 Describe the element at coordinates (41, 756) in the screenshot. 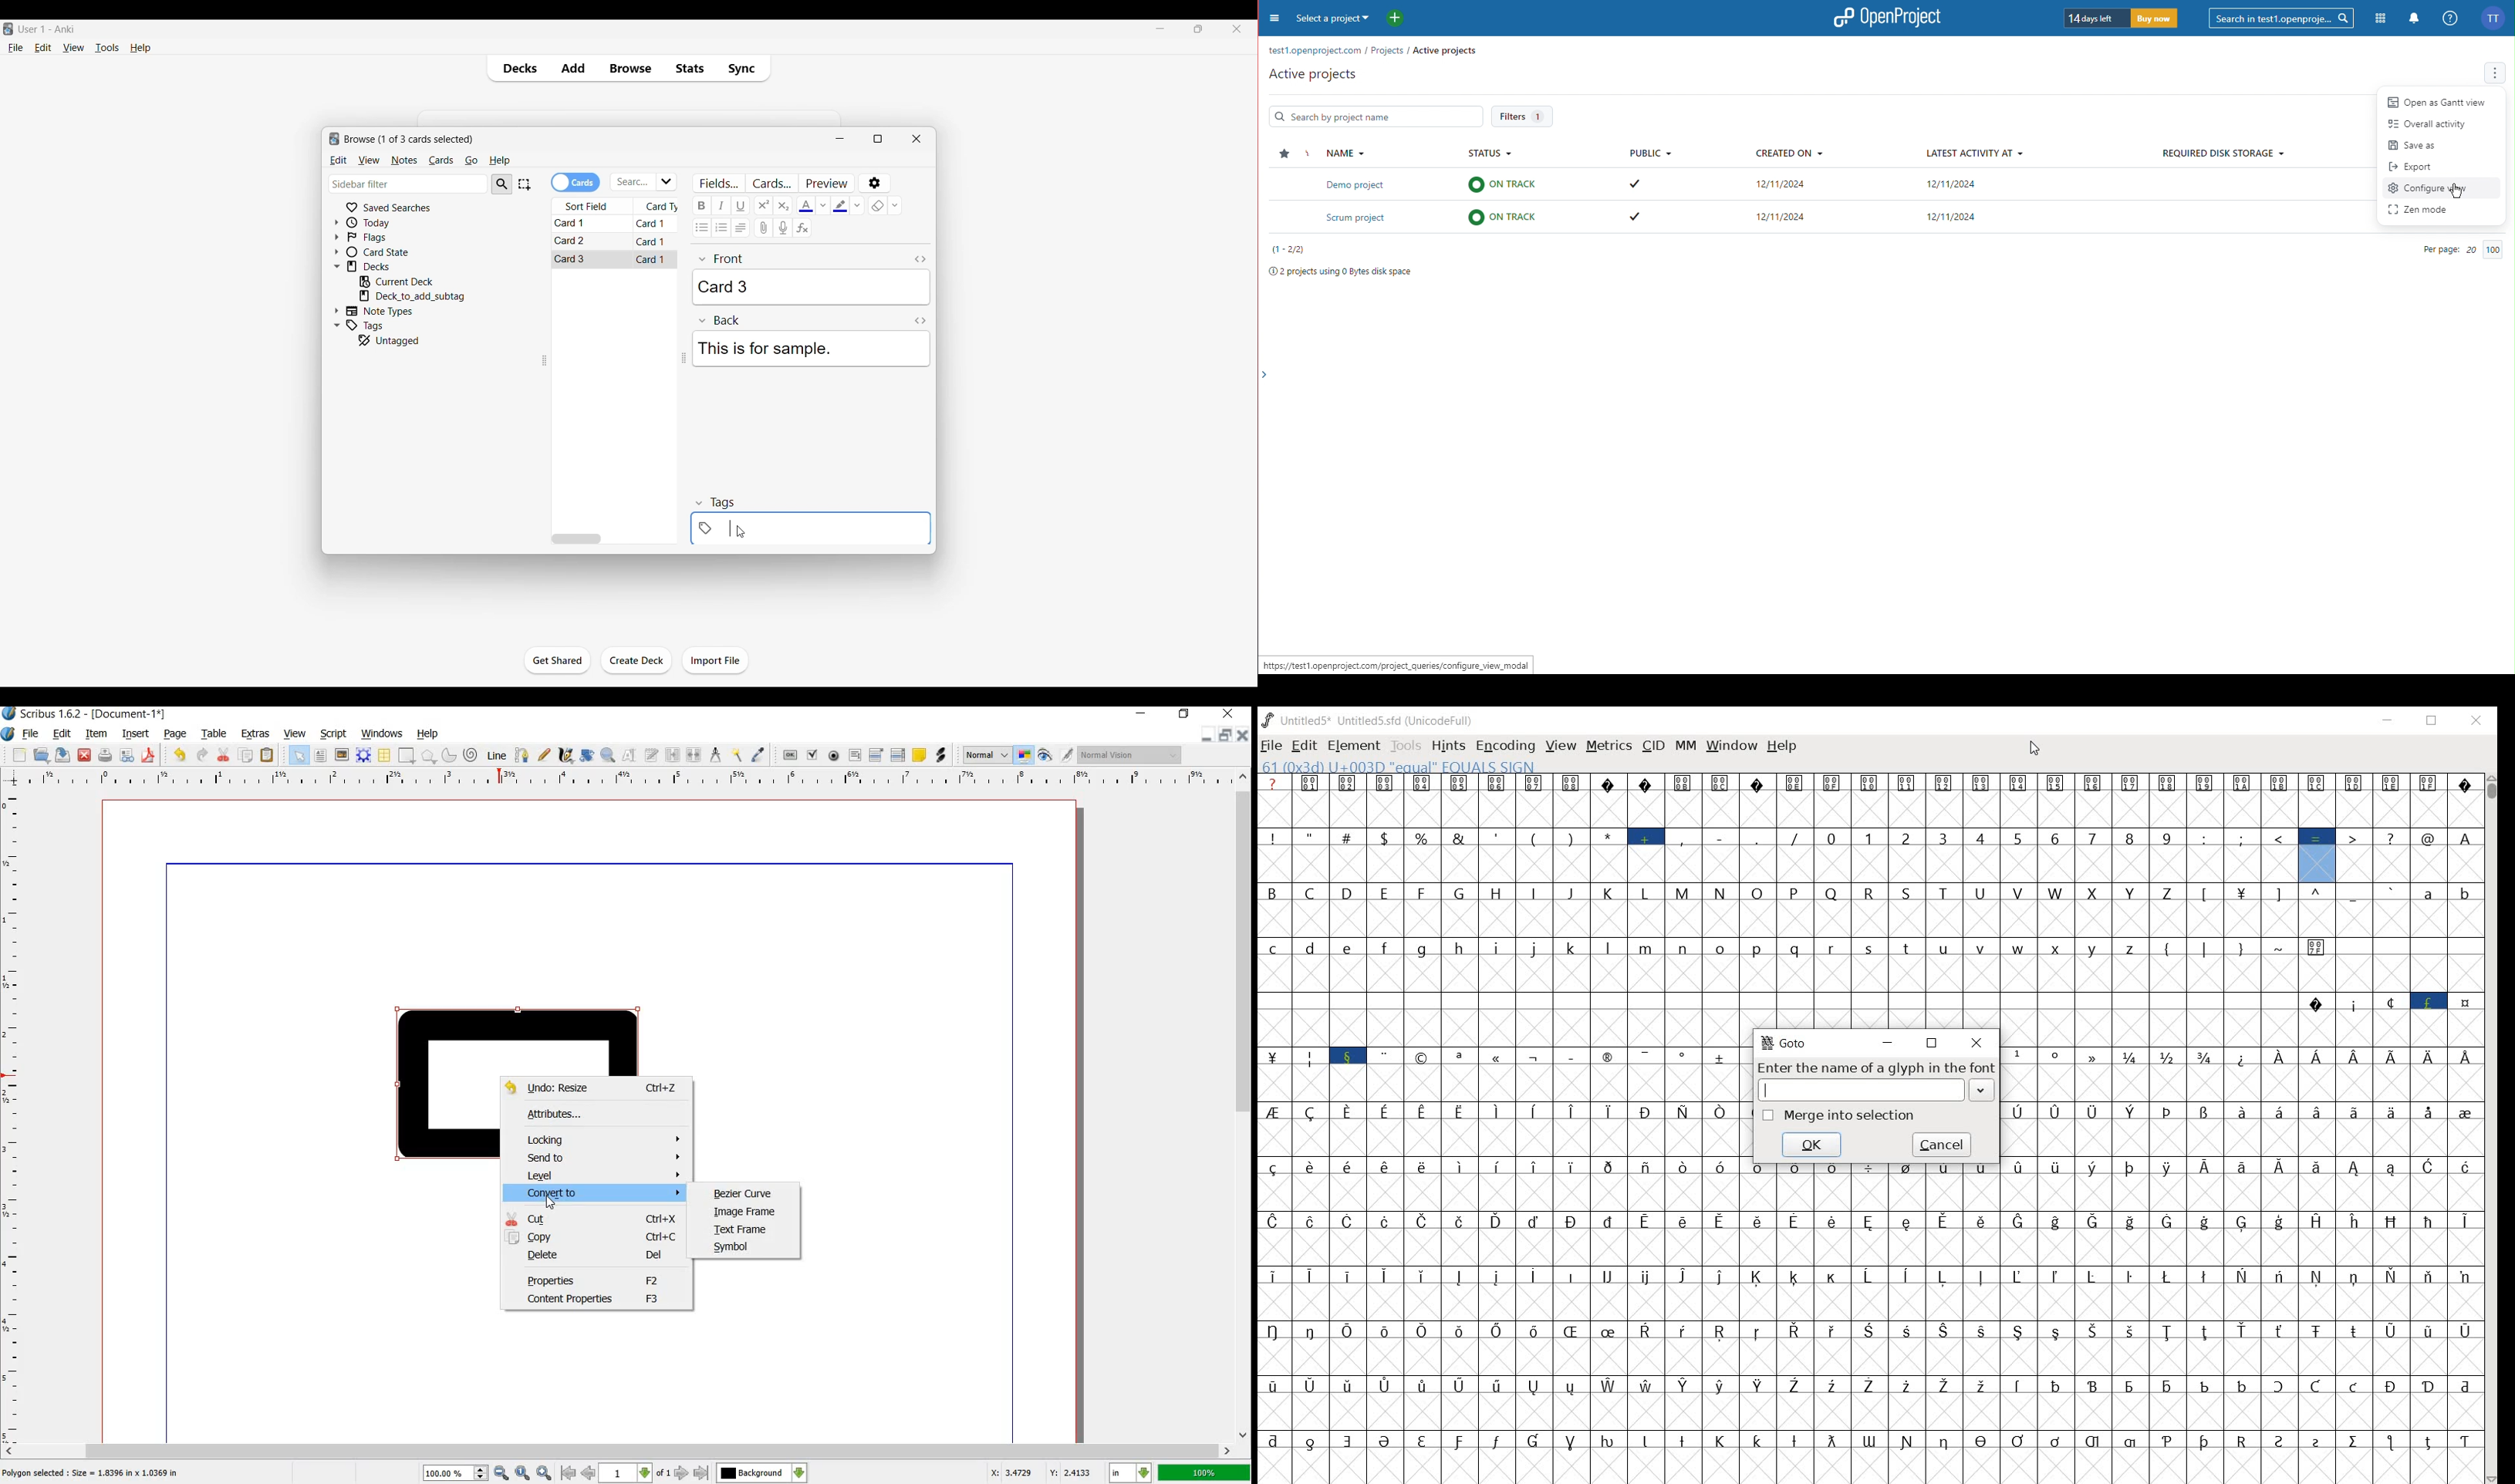

I see `open` at that location.